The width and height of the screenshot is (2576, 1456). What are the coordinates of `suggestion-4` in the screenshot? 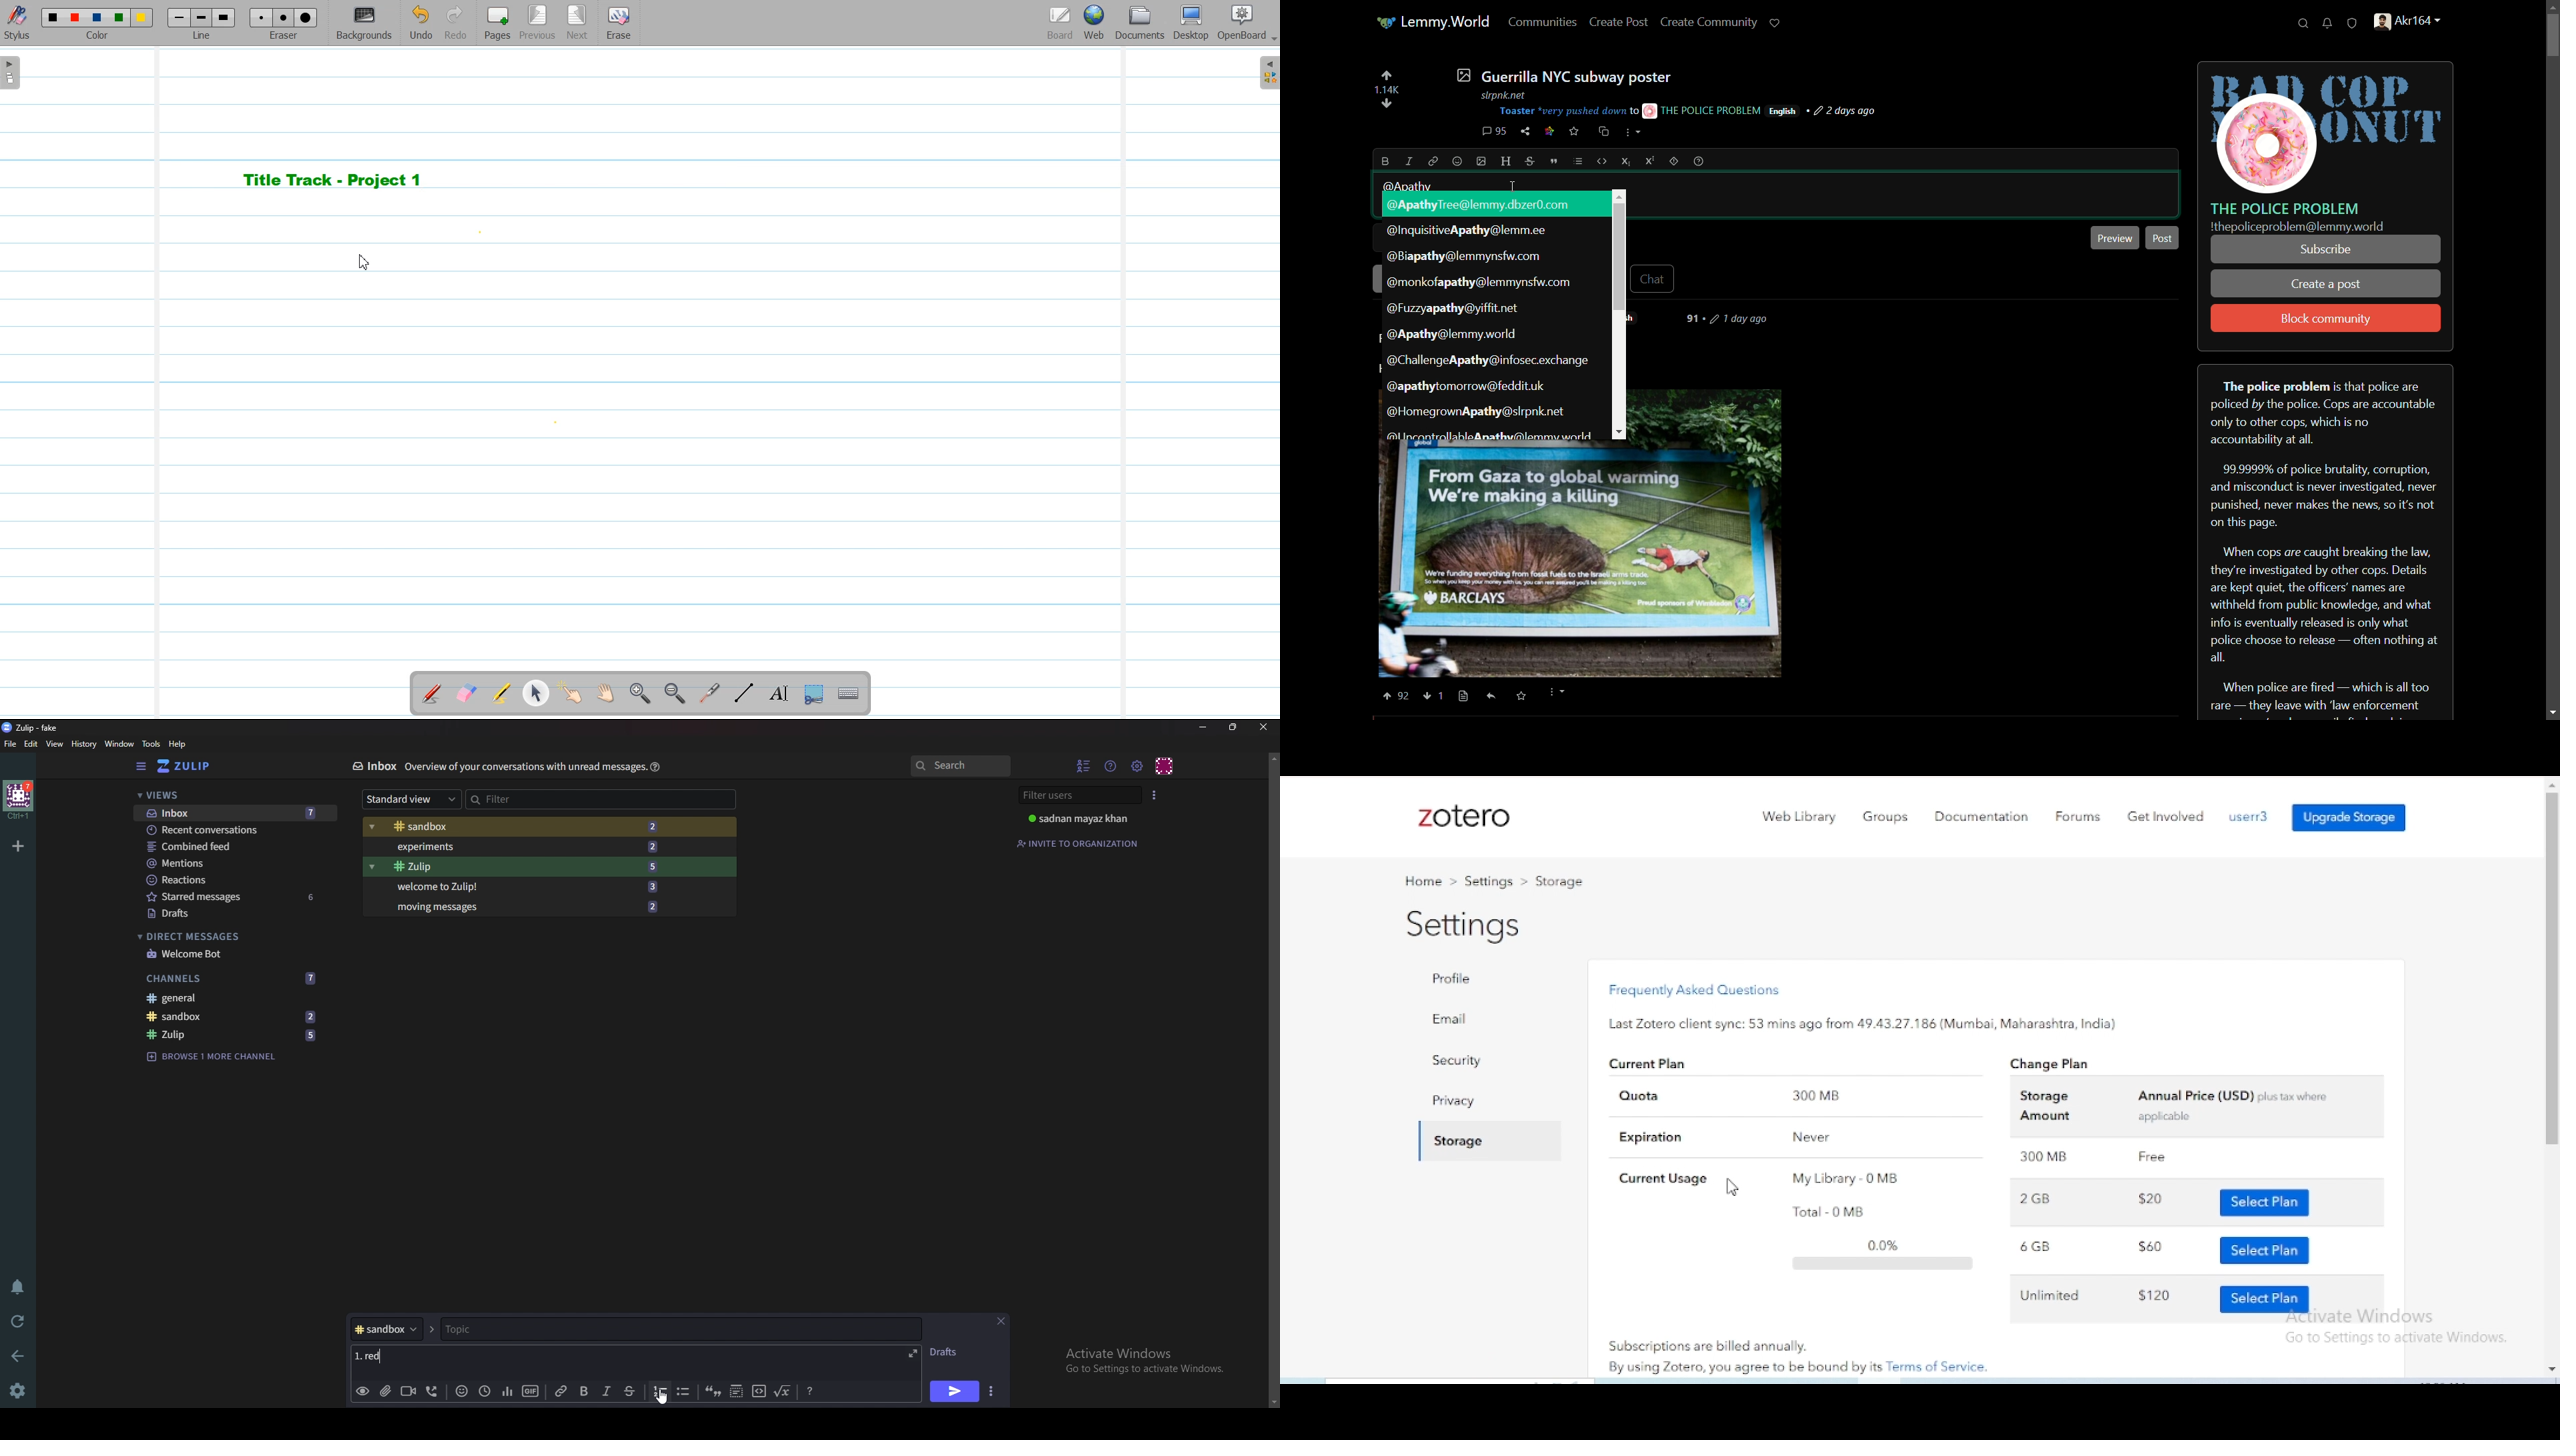 It's located at (1481, 283).